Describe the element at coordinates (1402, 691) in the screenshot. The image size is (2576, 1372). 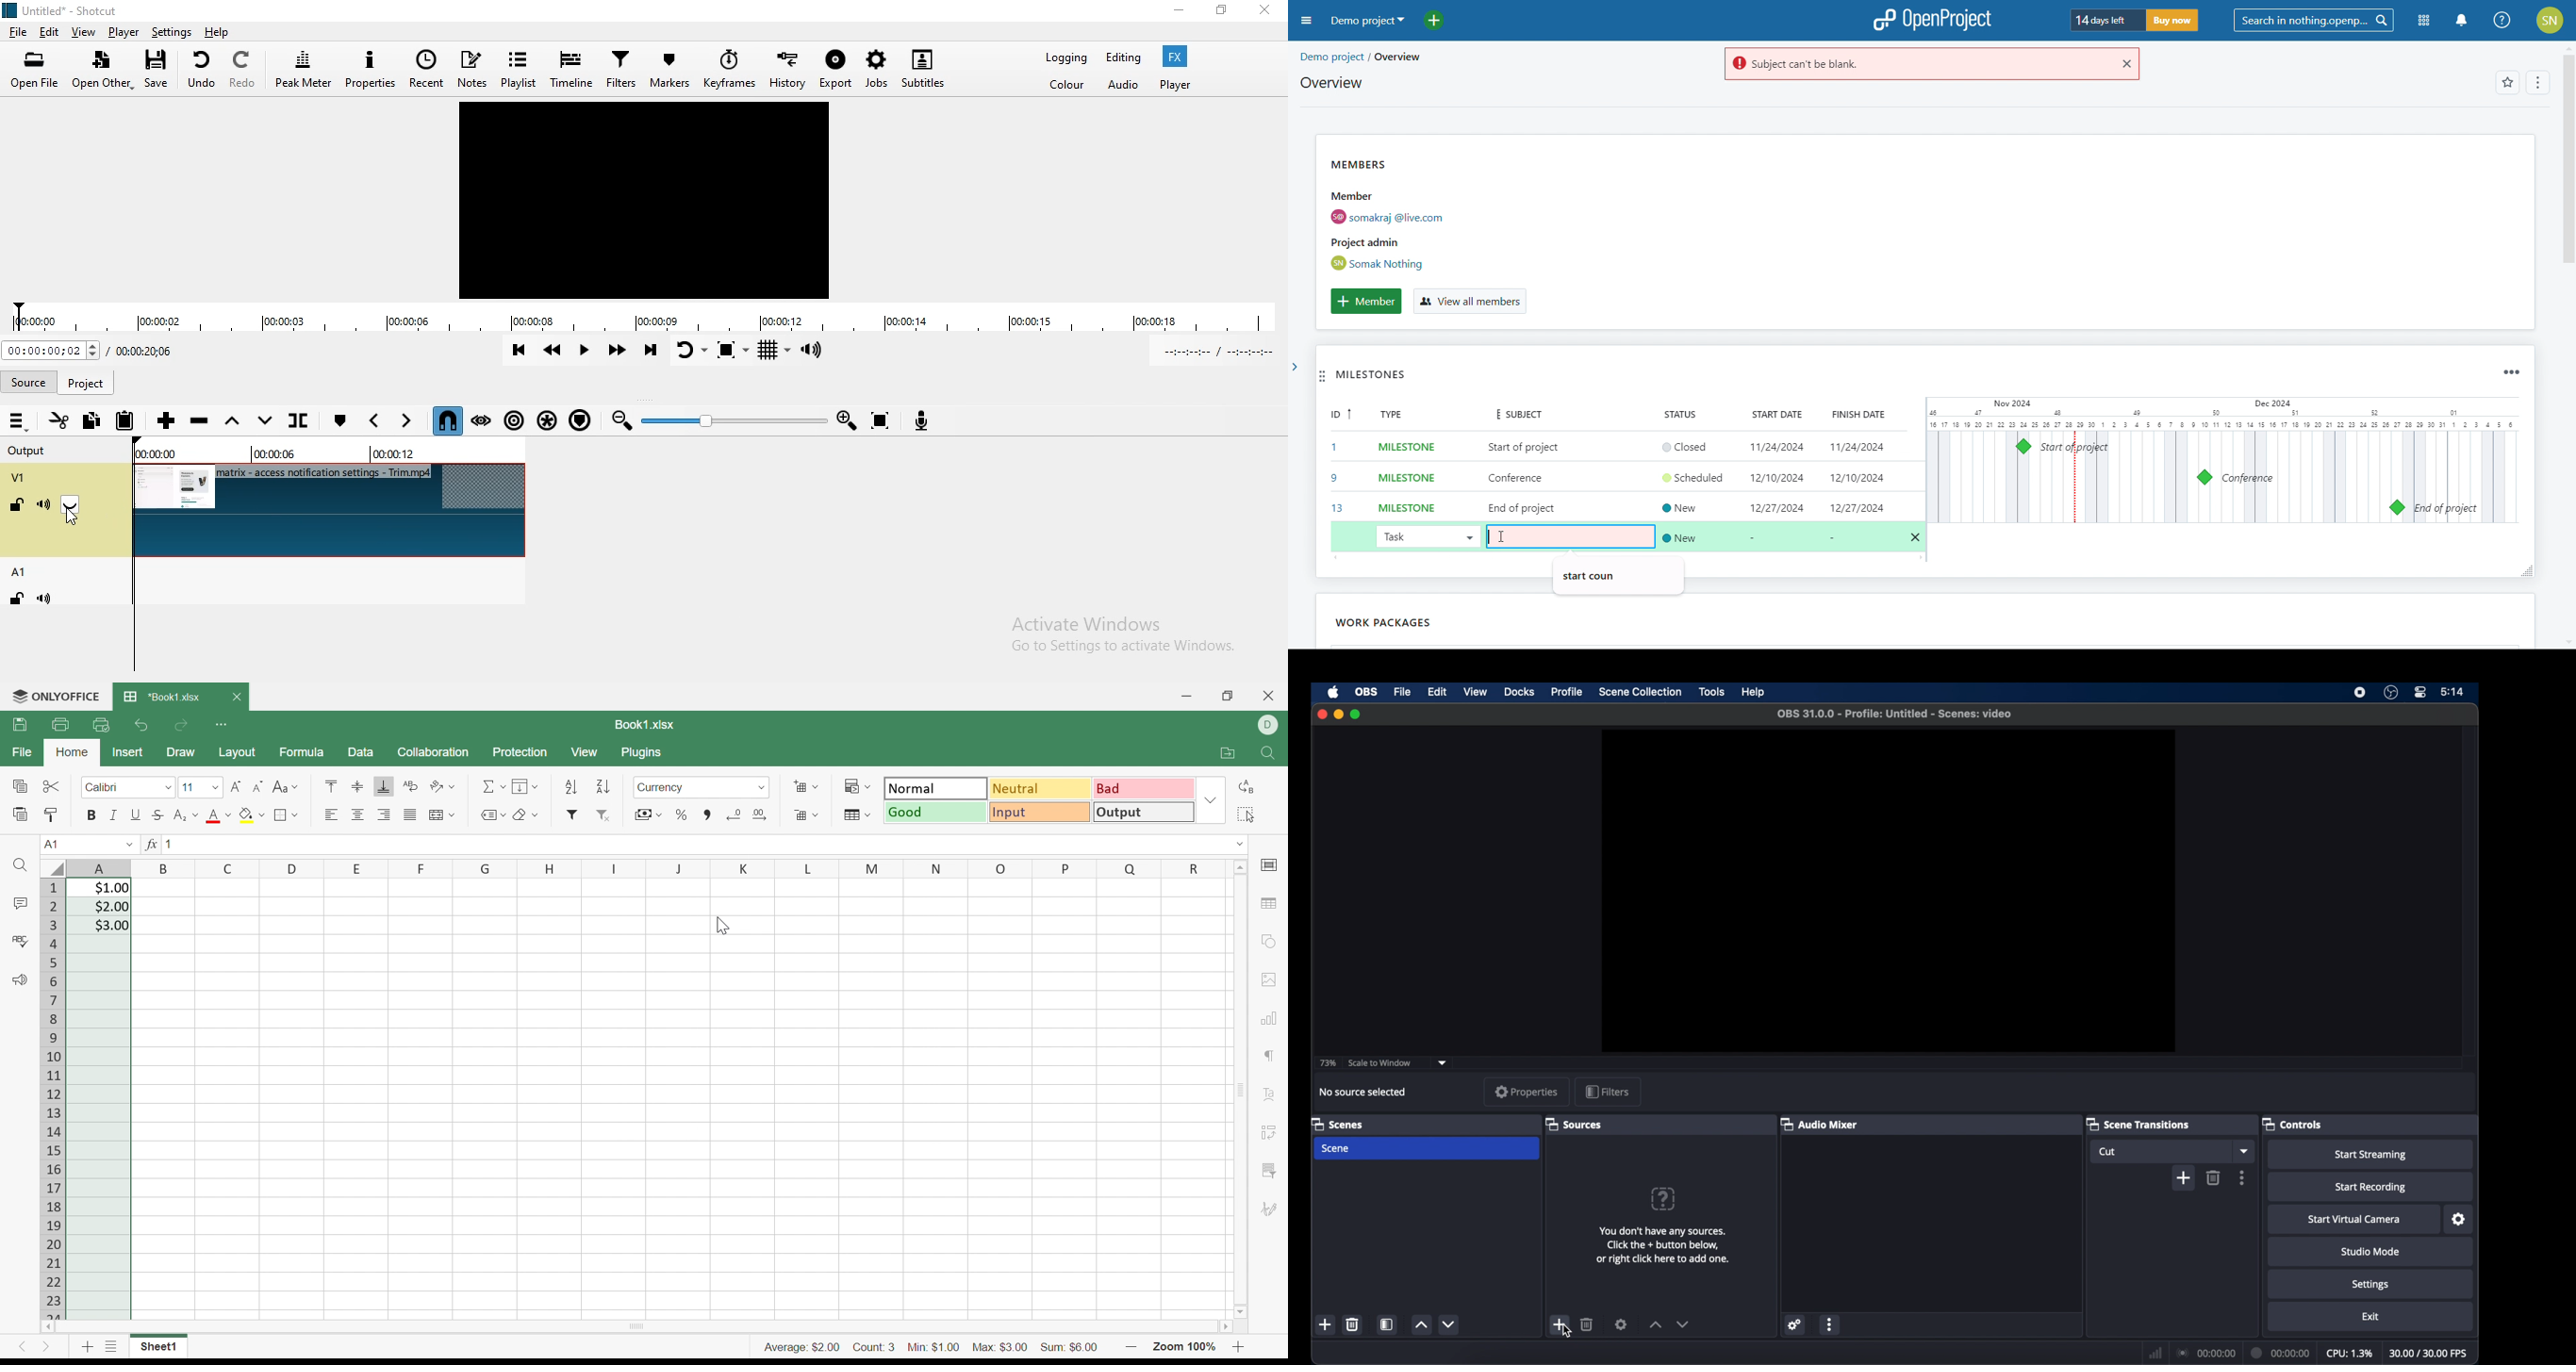
I see `file` at that location.